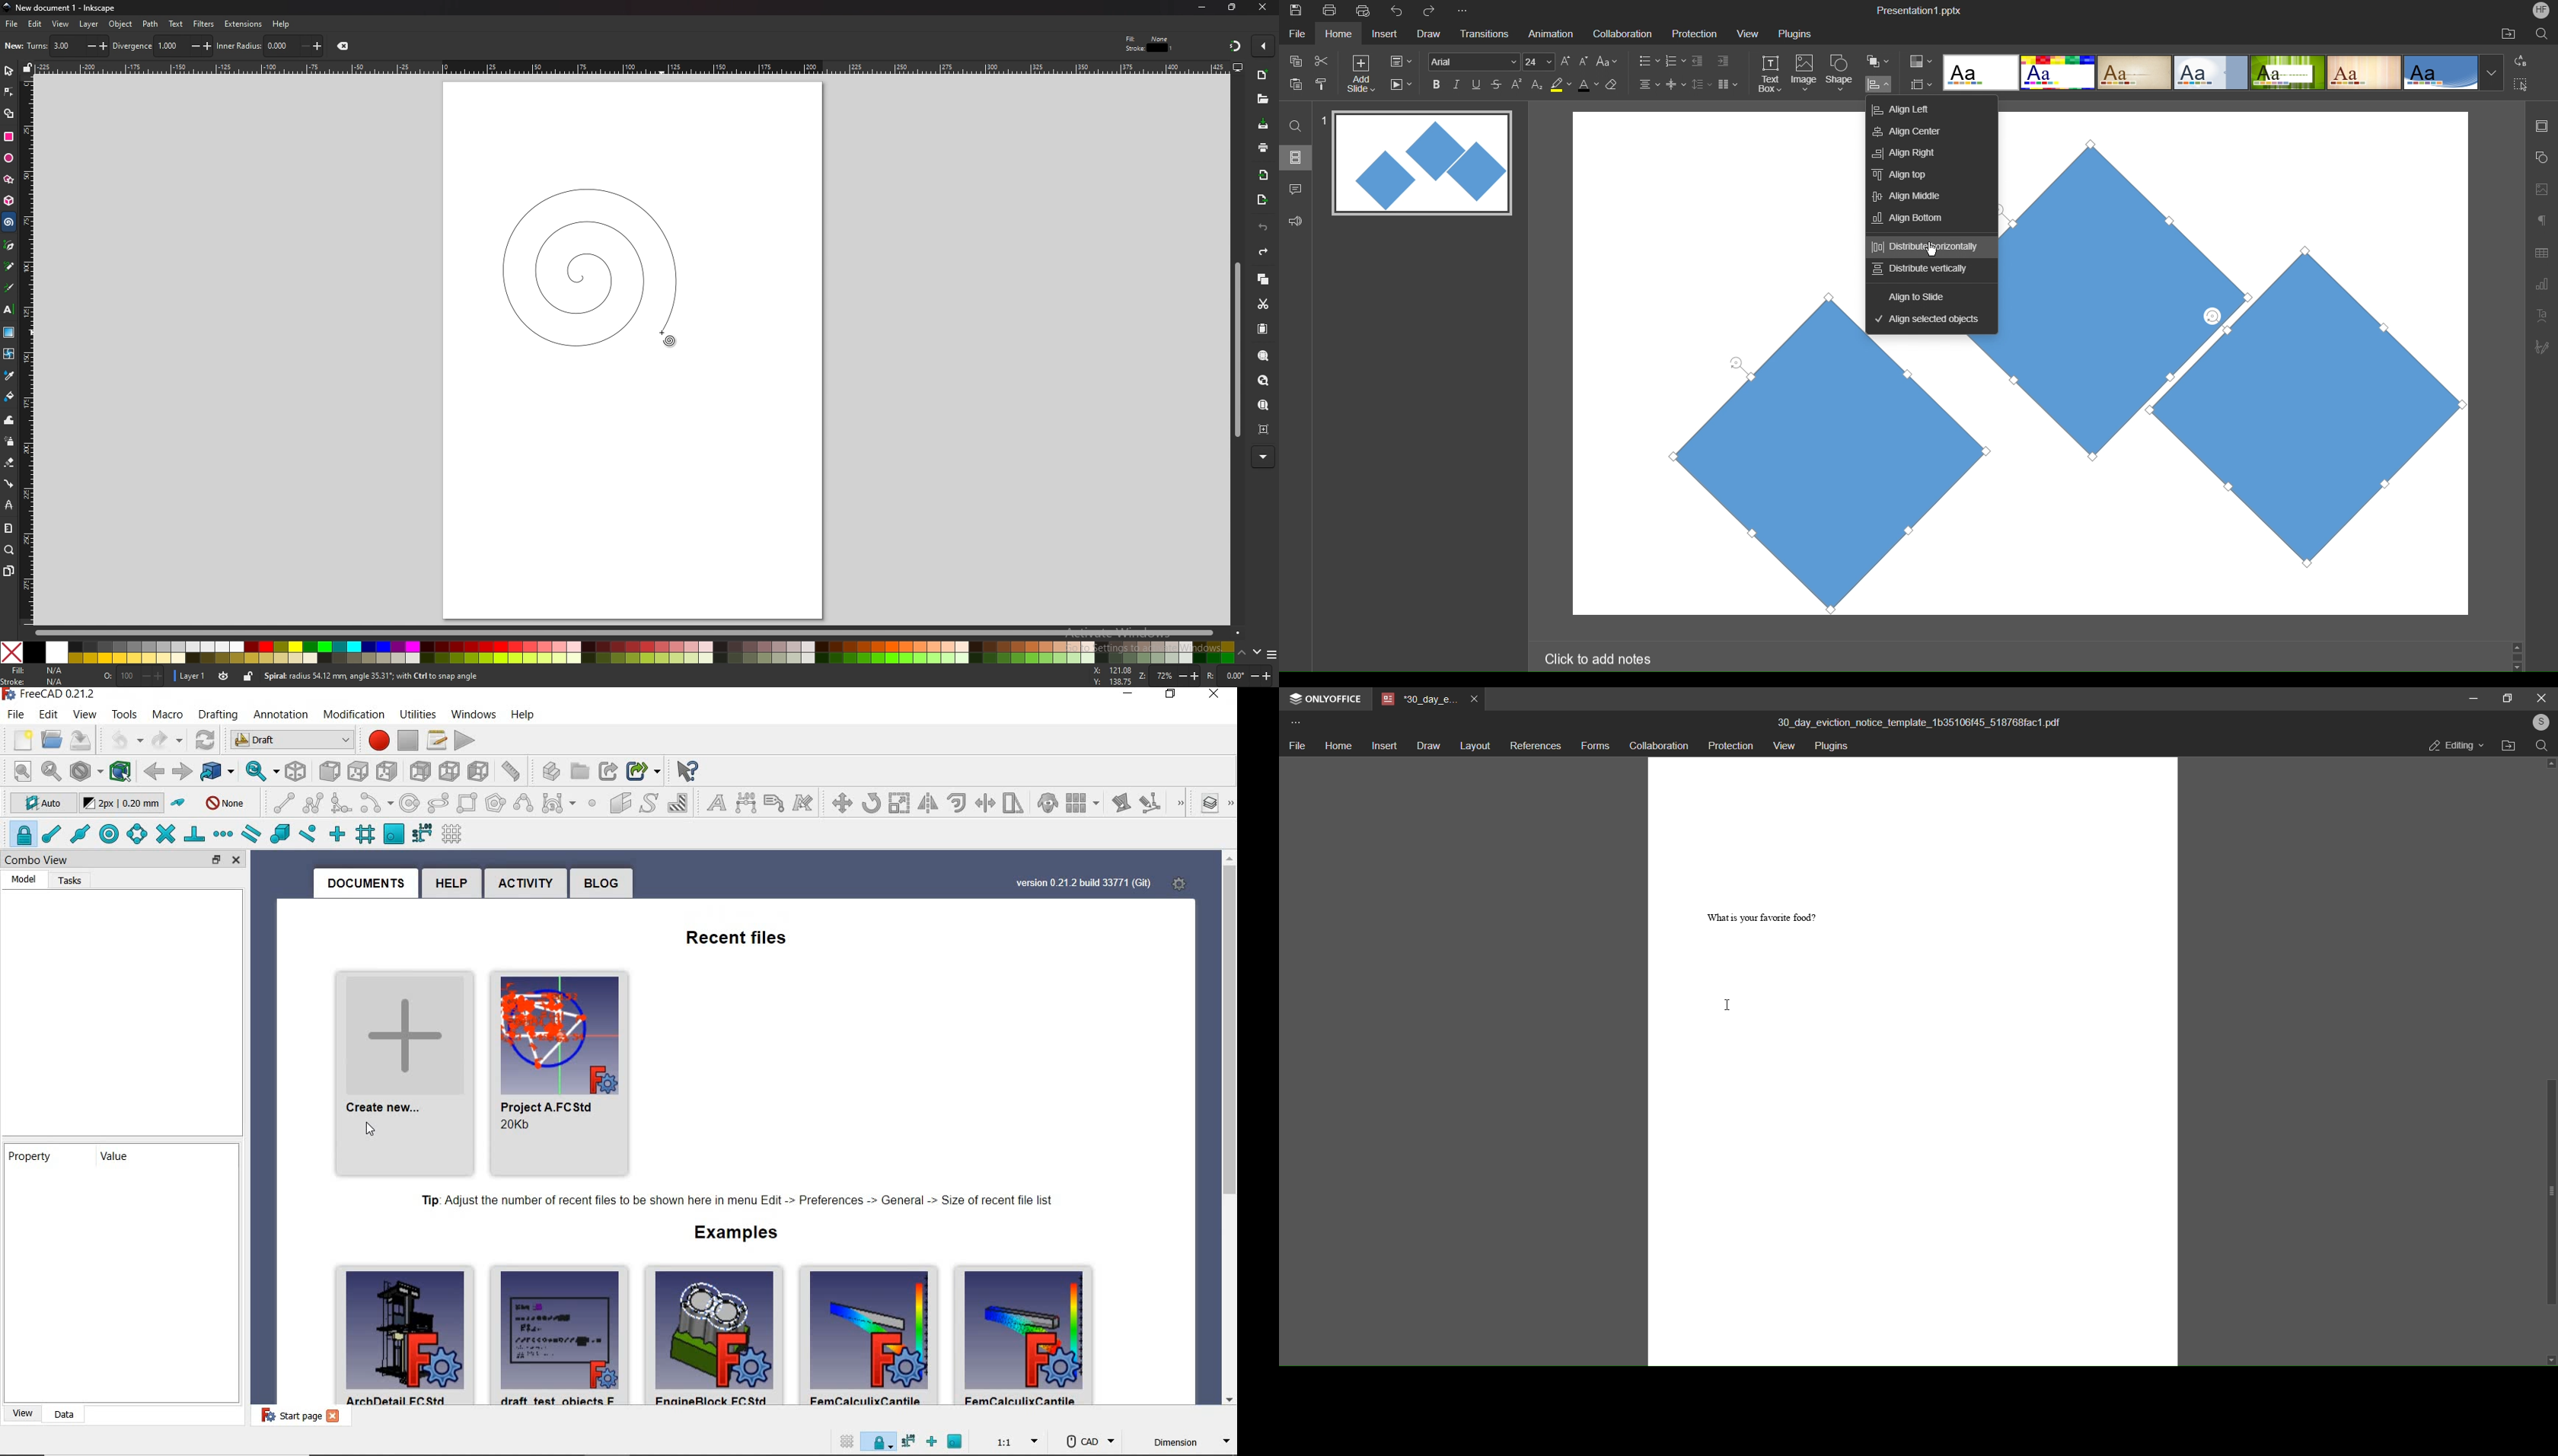 The height and width of the screenshot is (1456, 2576). I want to click on Undo, so click(1400, 11).